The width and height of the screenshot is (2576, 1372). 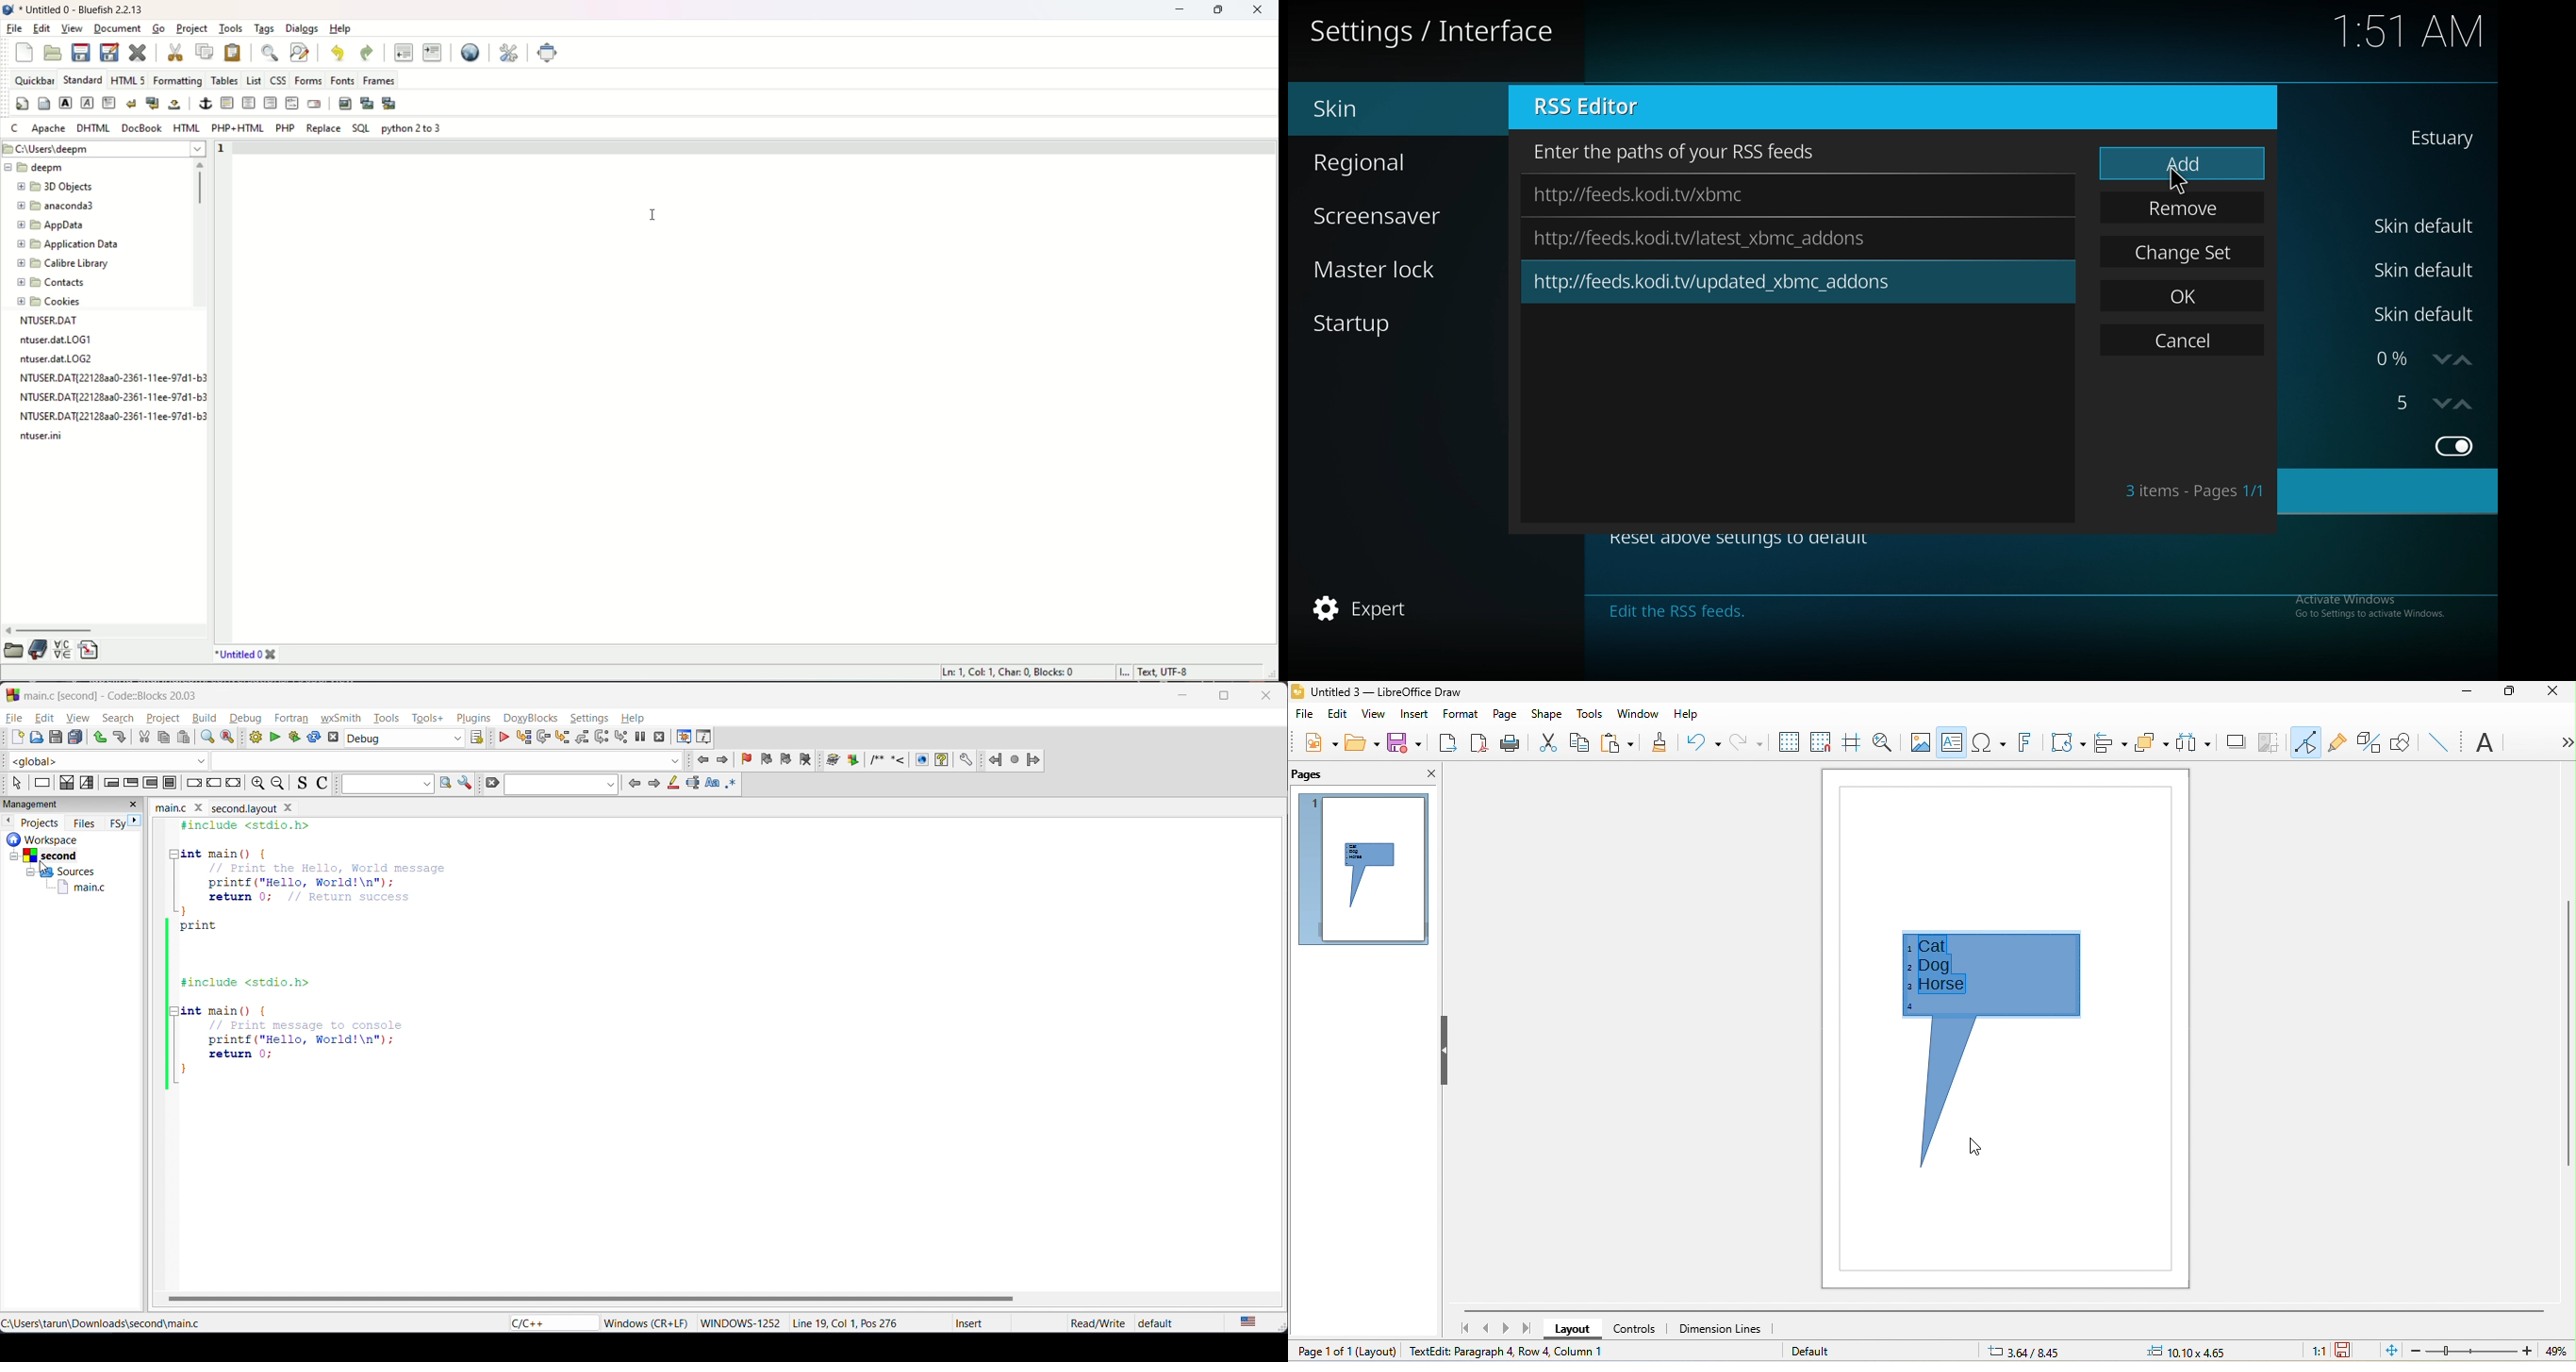 What do you see at coordinates (1505, 711) in the screenshot?
I see `page` at bounding box center [1505, 711].